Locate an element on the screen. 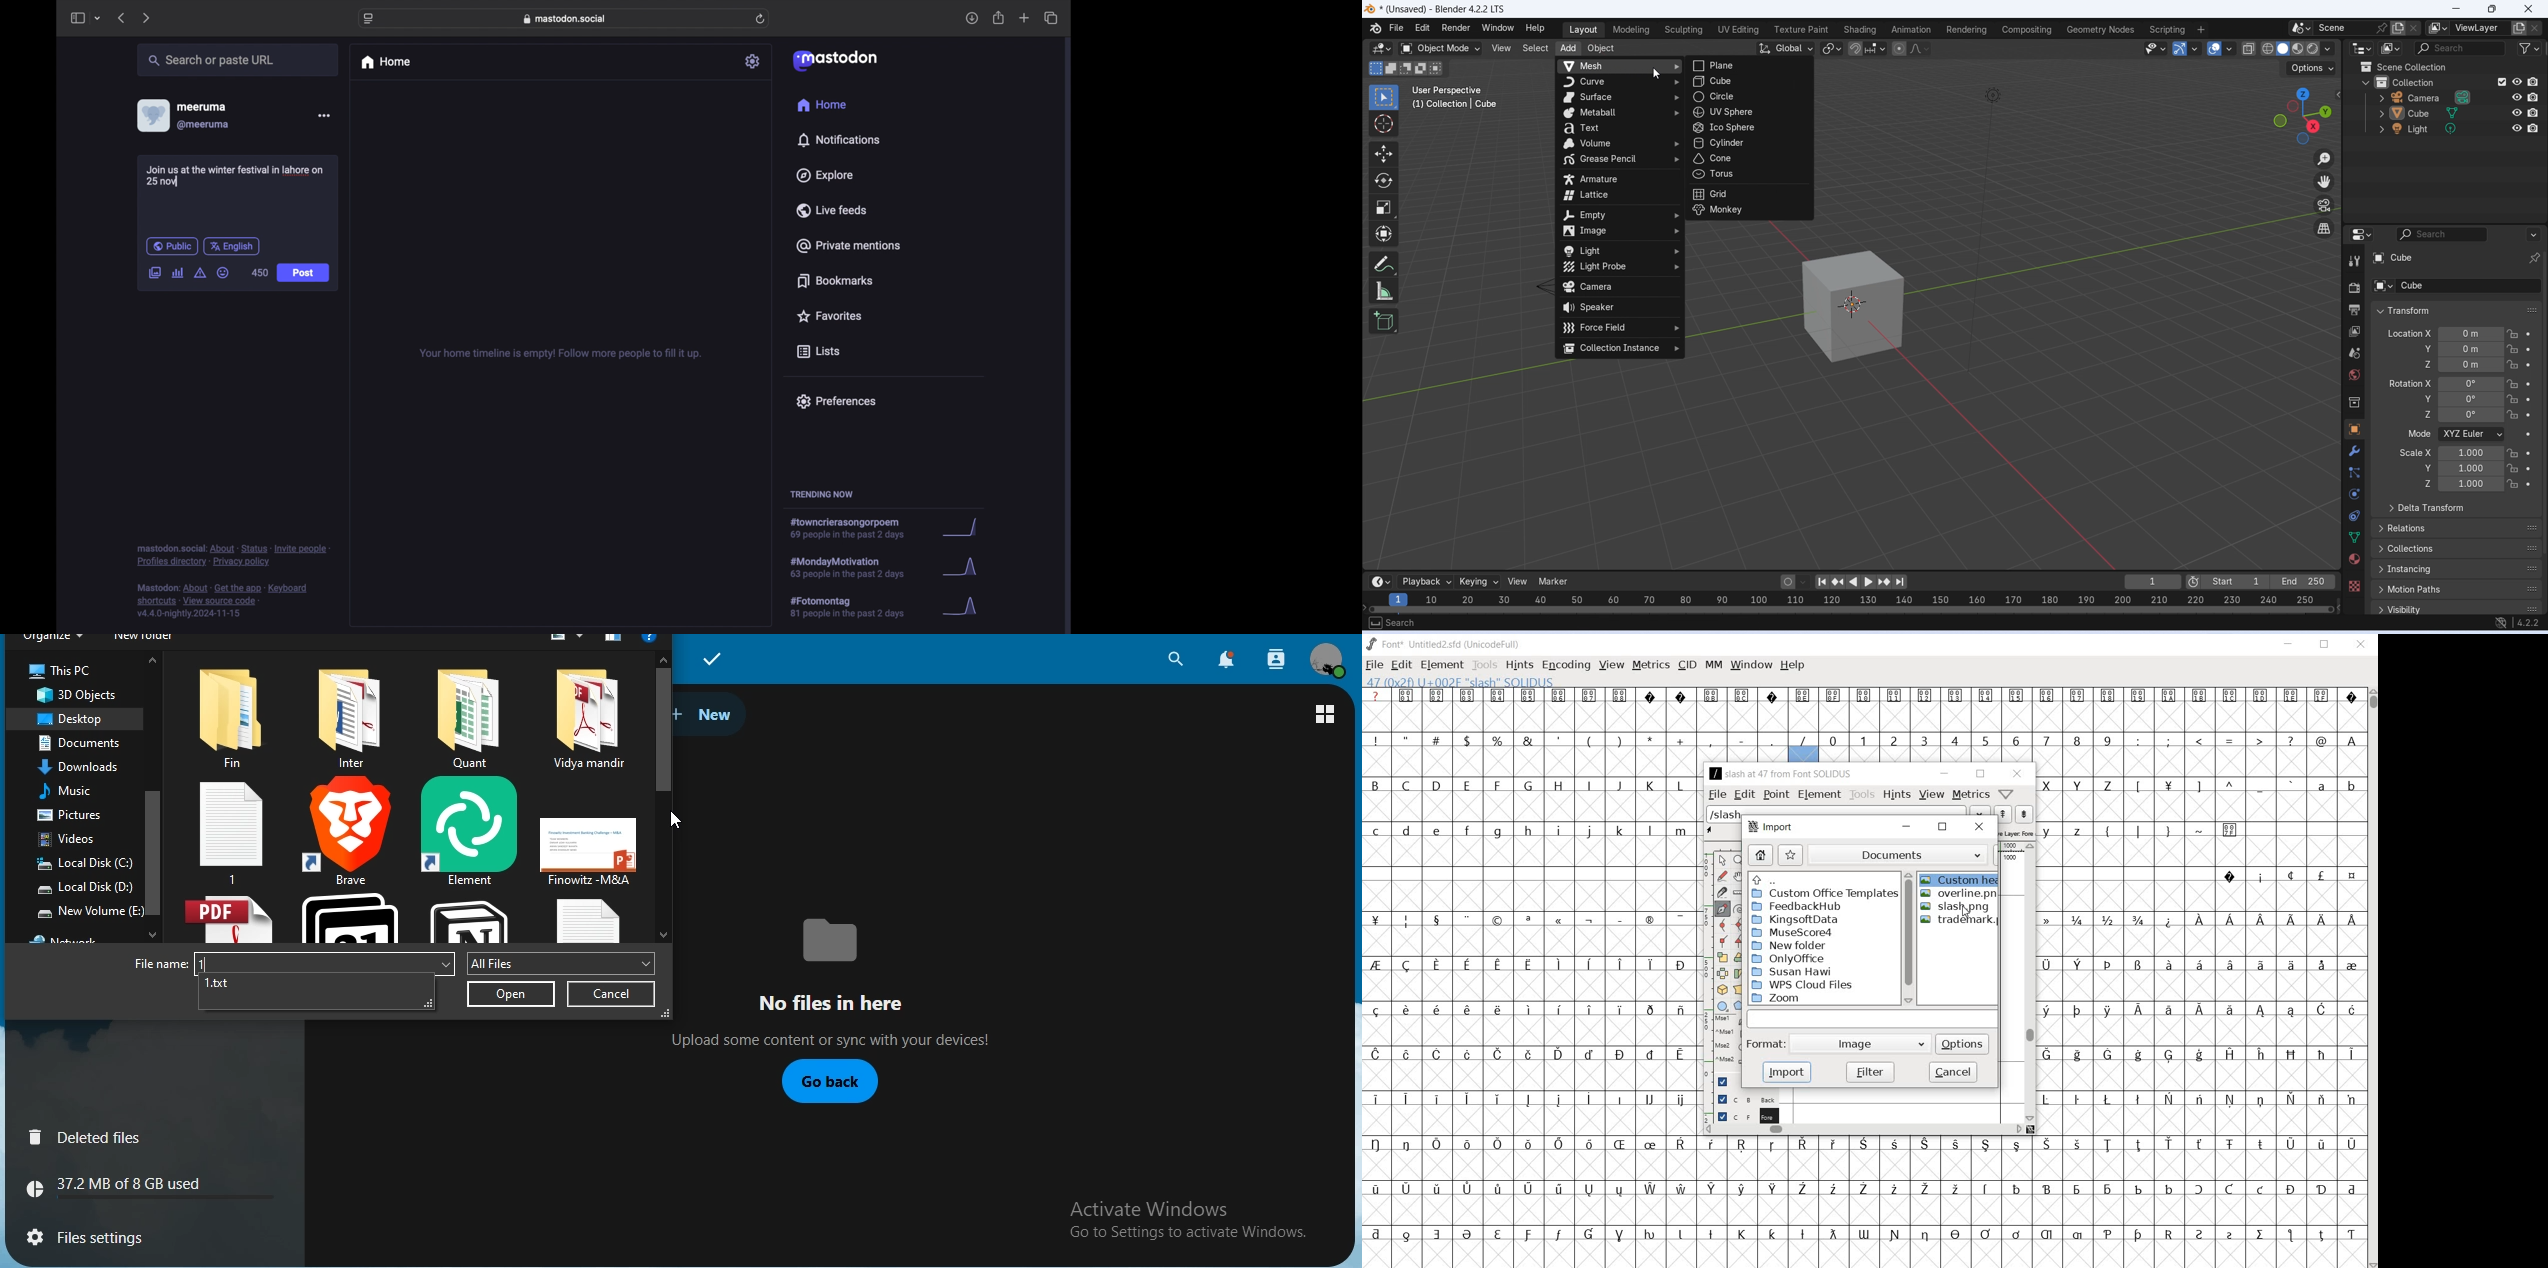 The height and width of the screenshot is (1288, 2548). HELP is located at coordinates (1793, 666).